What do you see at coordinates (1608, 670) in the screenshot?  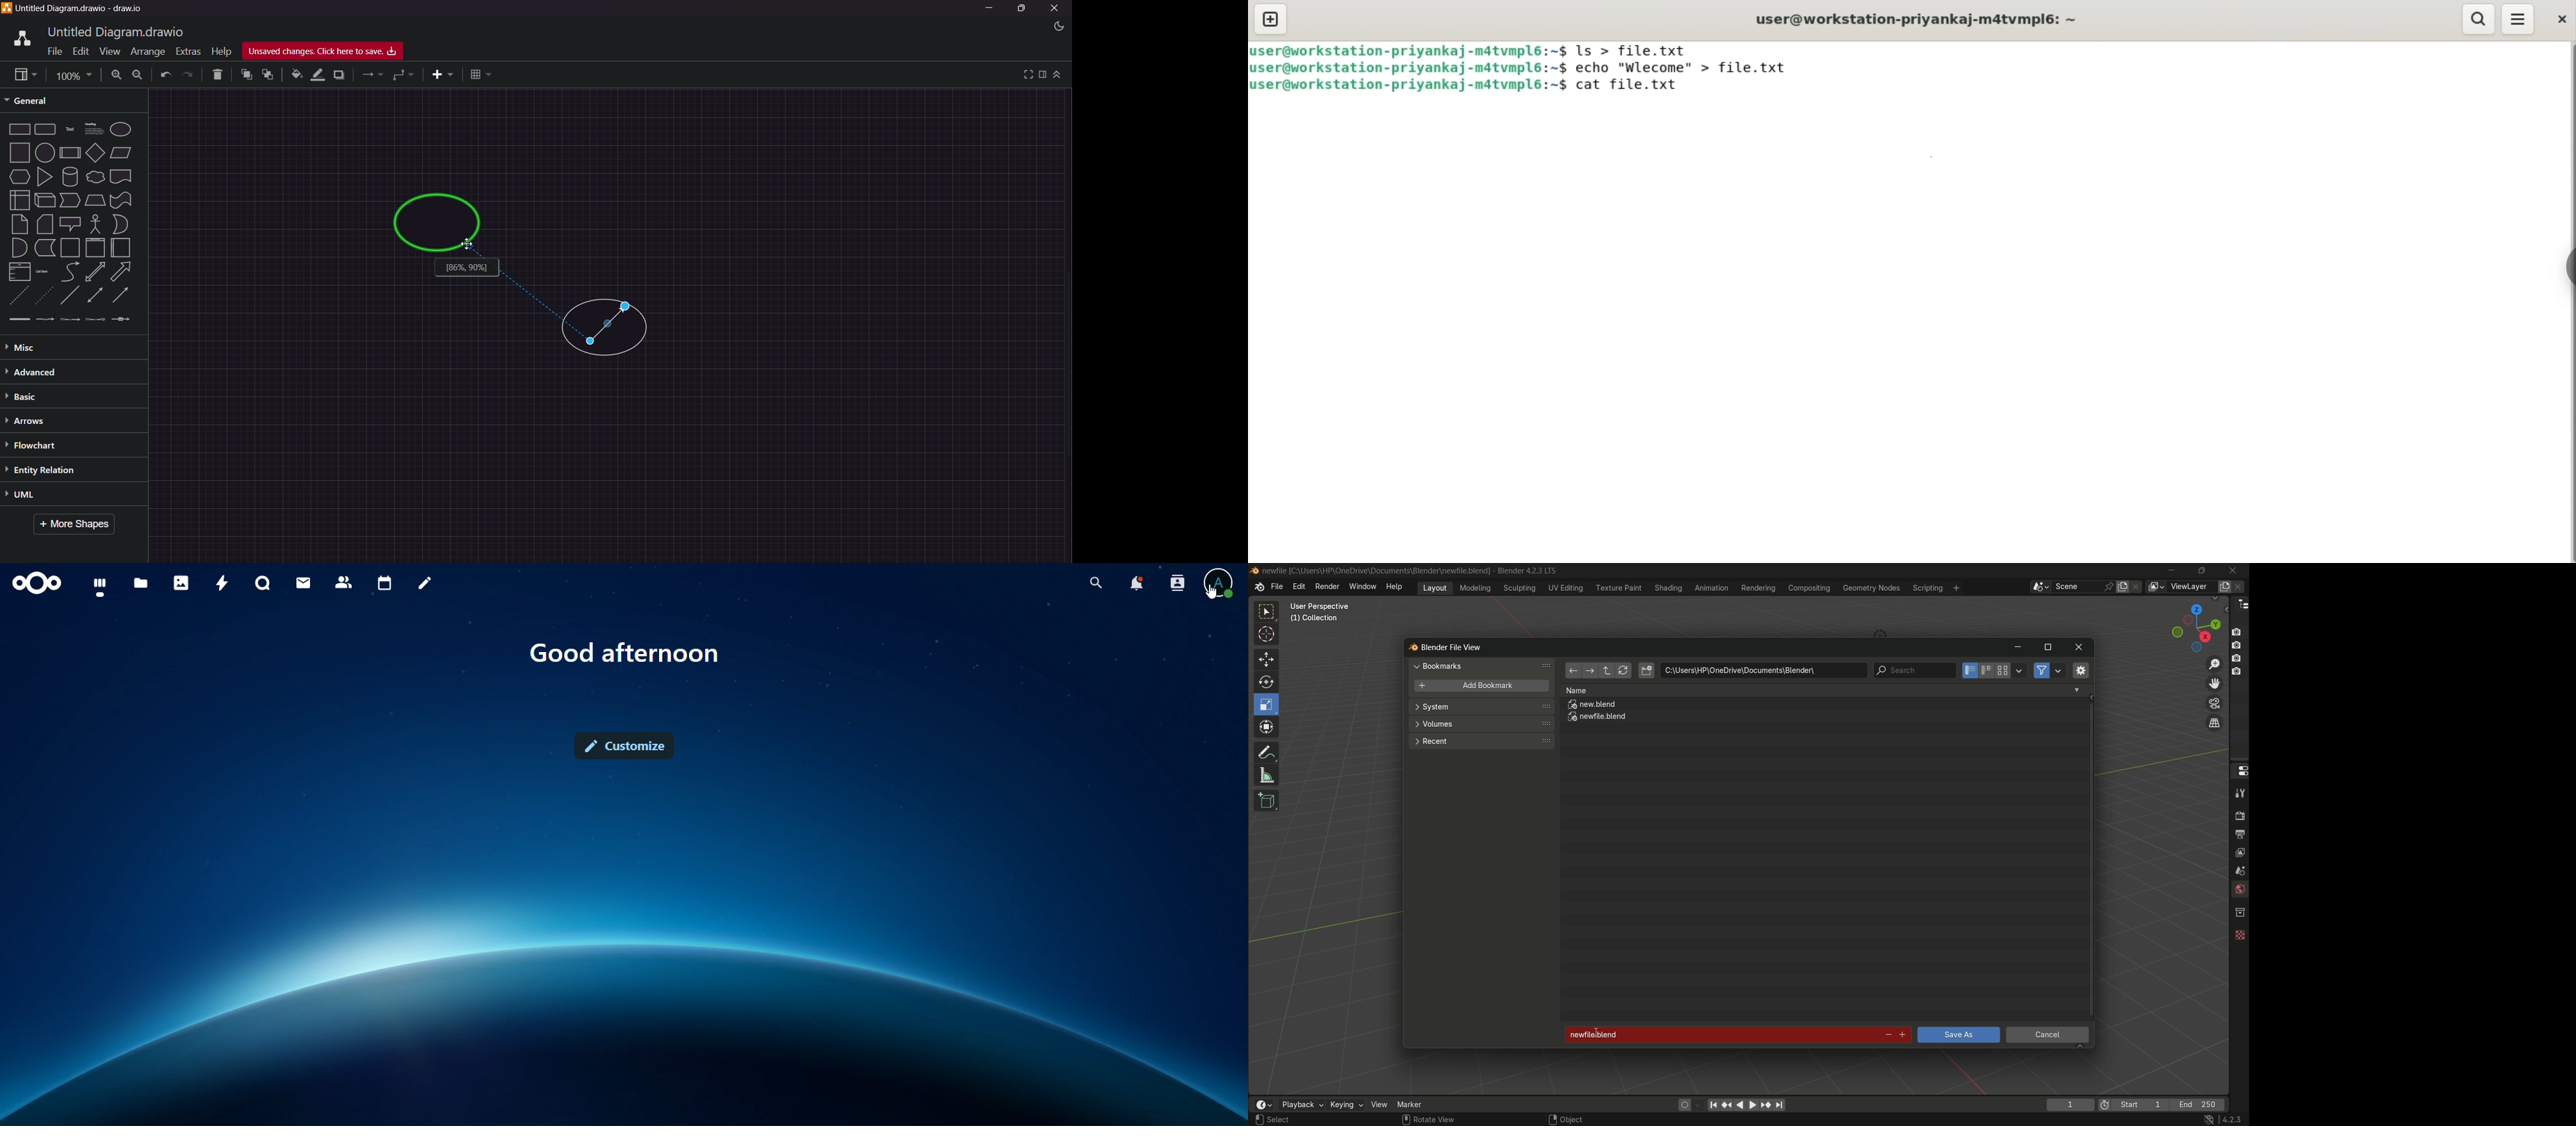 I see `parent directory` at bounding box center [1608, 670].